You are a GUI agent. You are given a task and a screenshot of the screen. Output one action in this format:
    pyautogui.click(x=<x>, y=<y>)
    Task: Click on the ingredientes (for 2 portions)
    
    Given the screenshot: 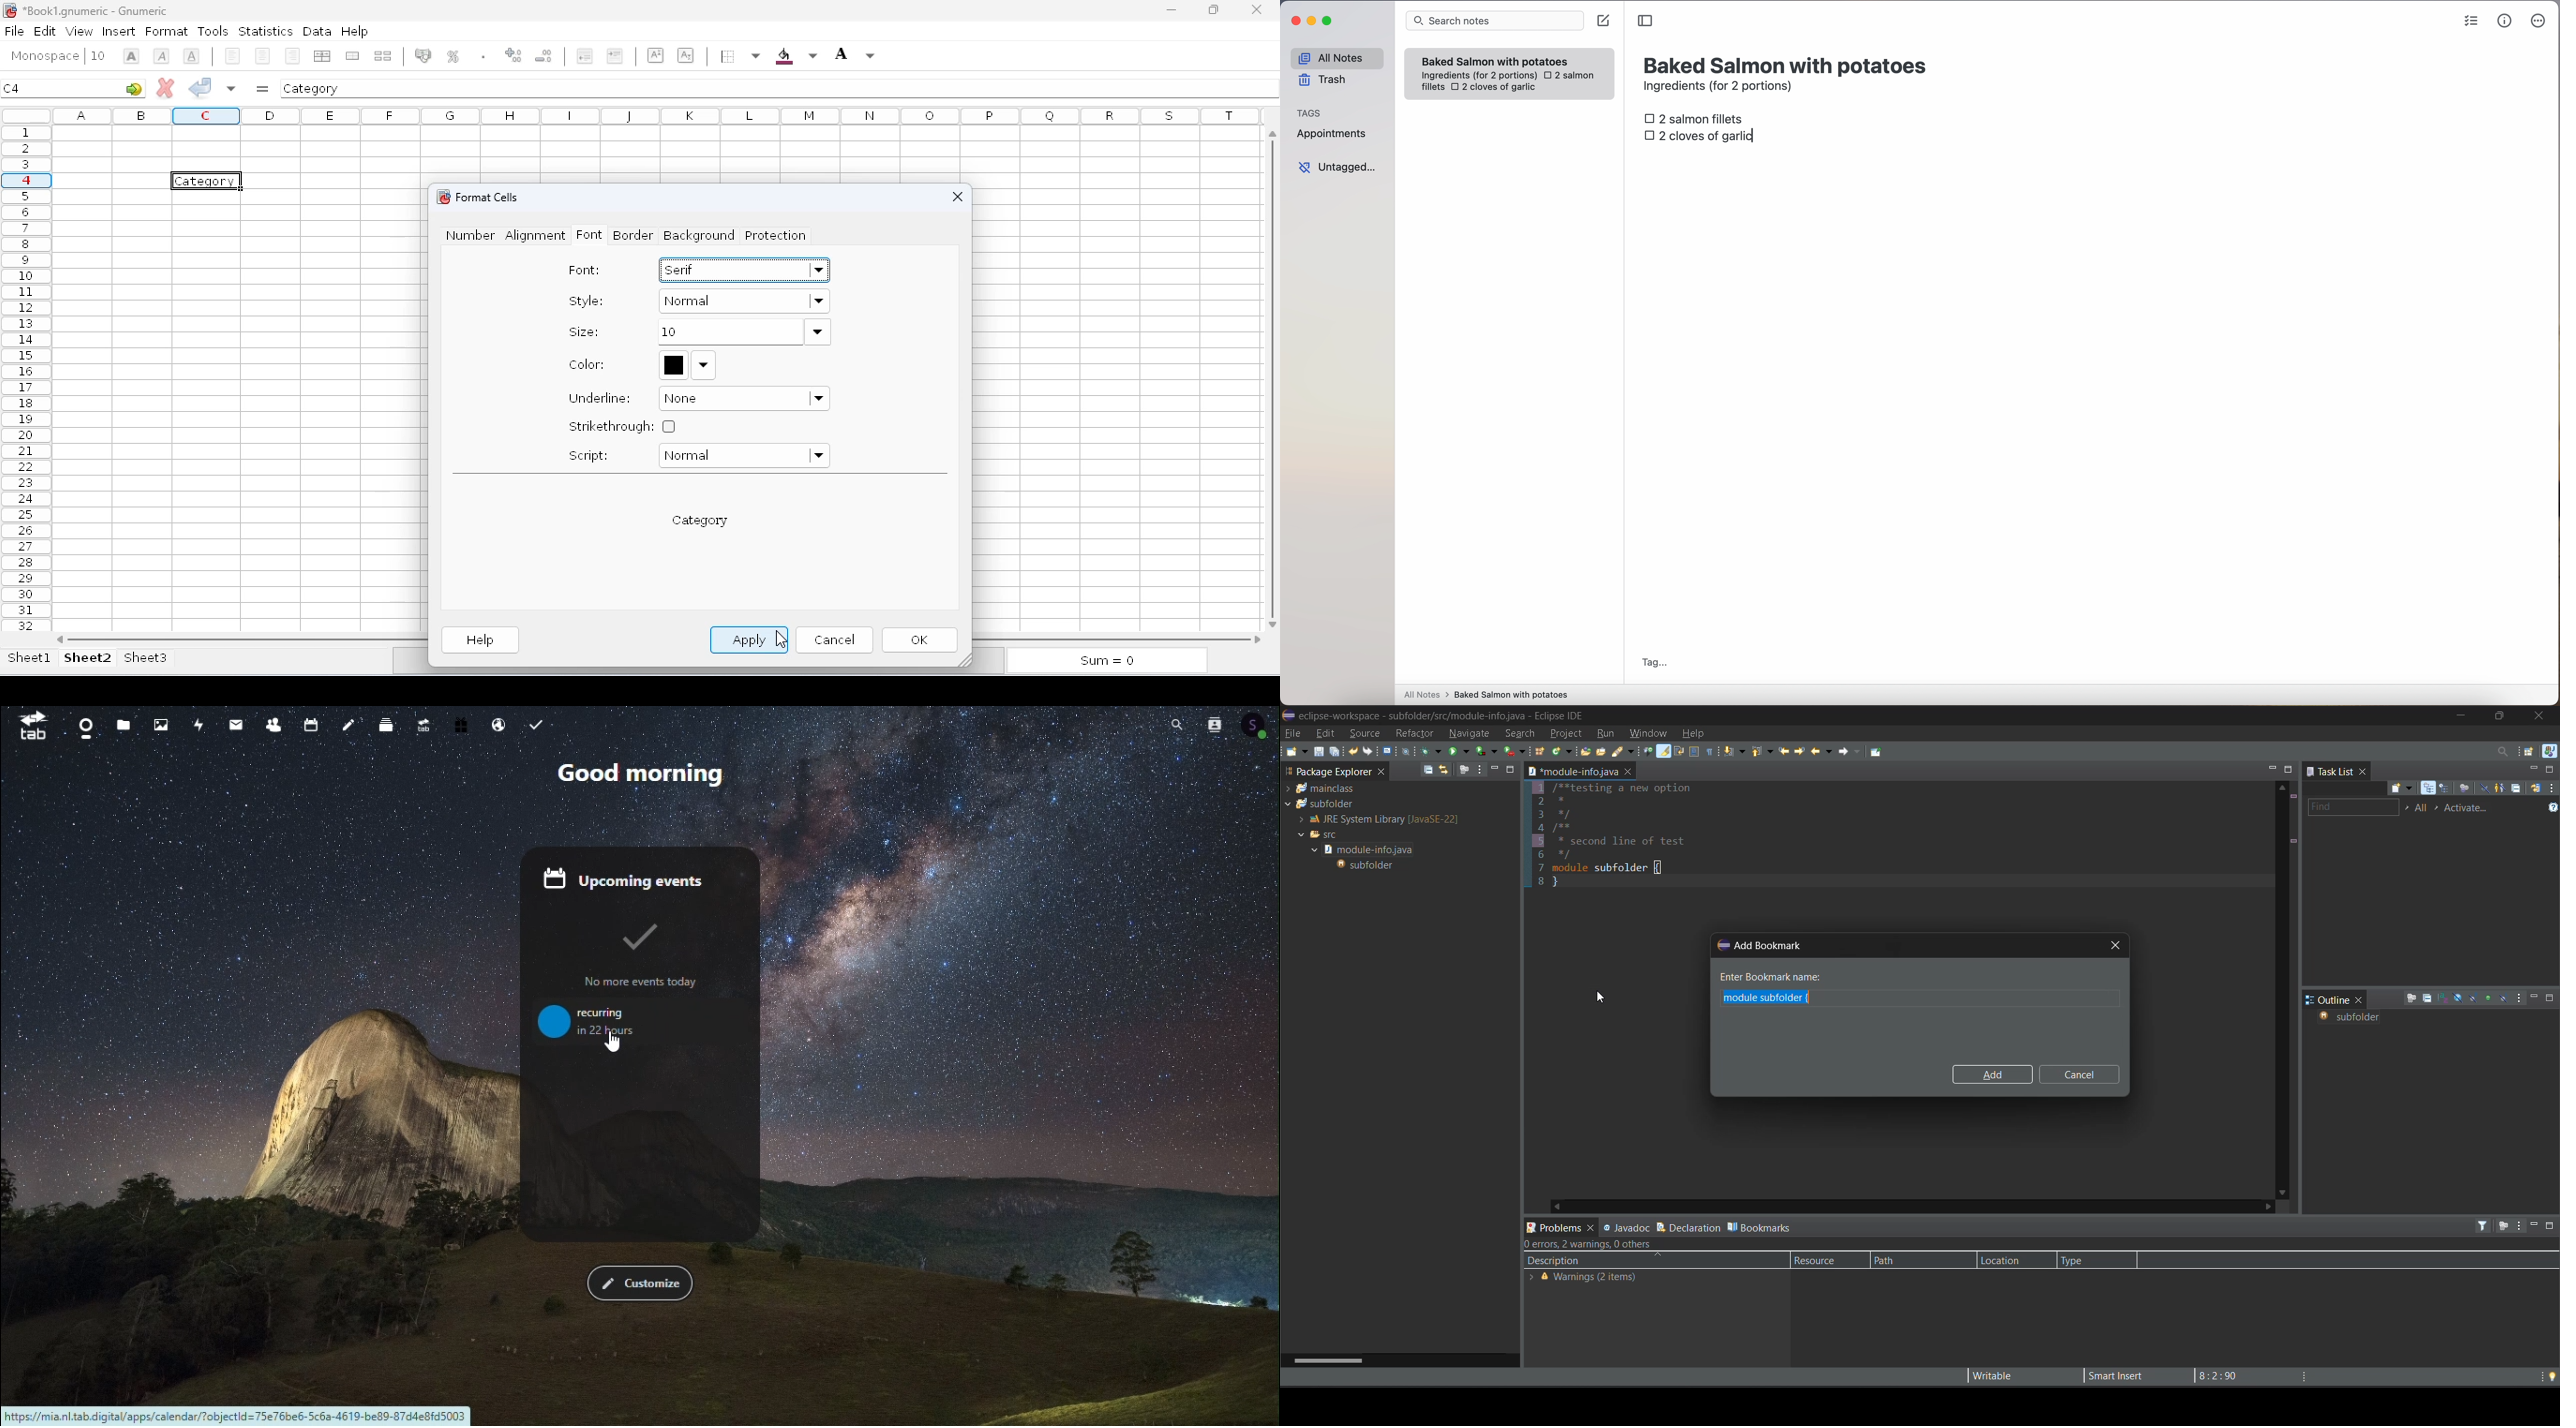 What is the action you would take?
    pyautogui.click(x=1477, y=76)
    